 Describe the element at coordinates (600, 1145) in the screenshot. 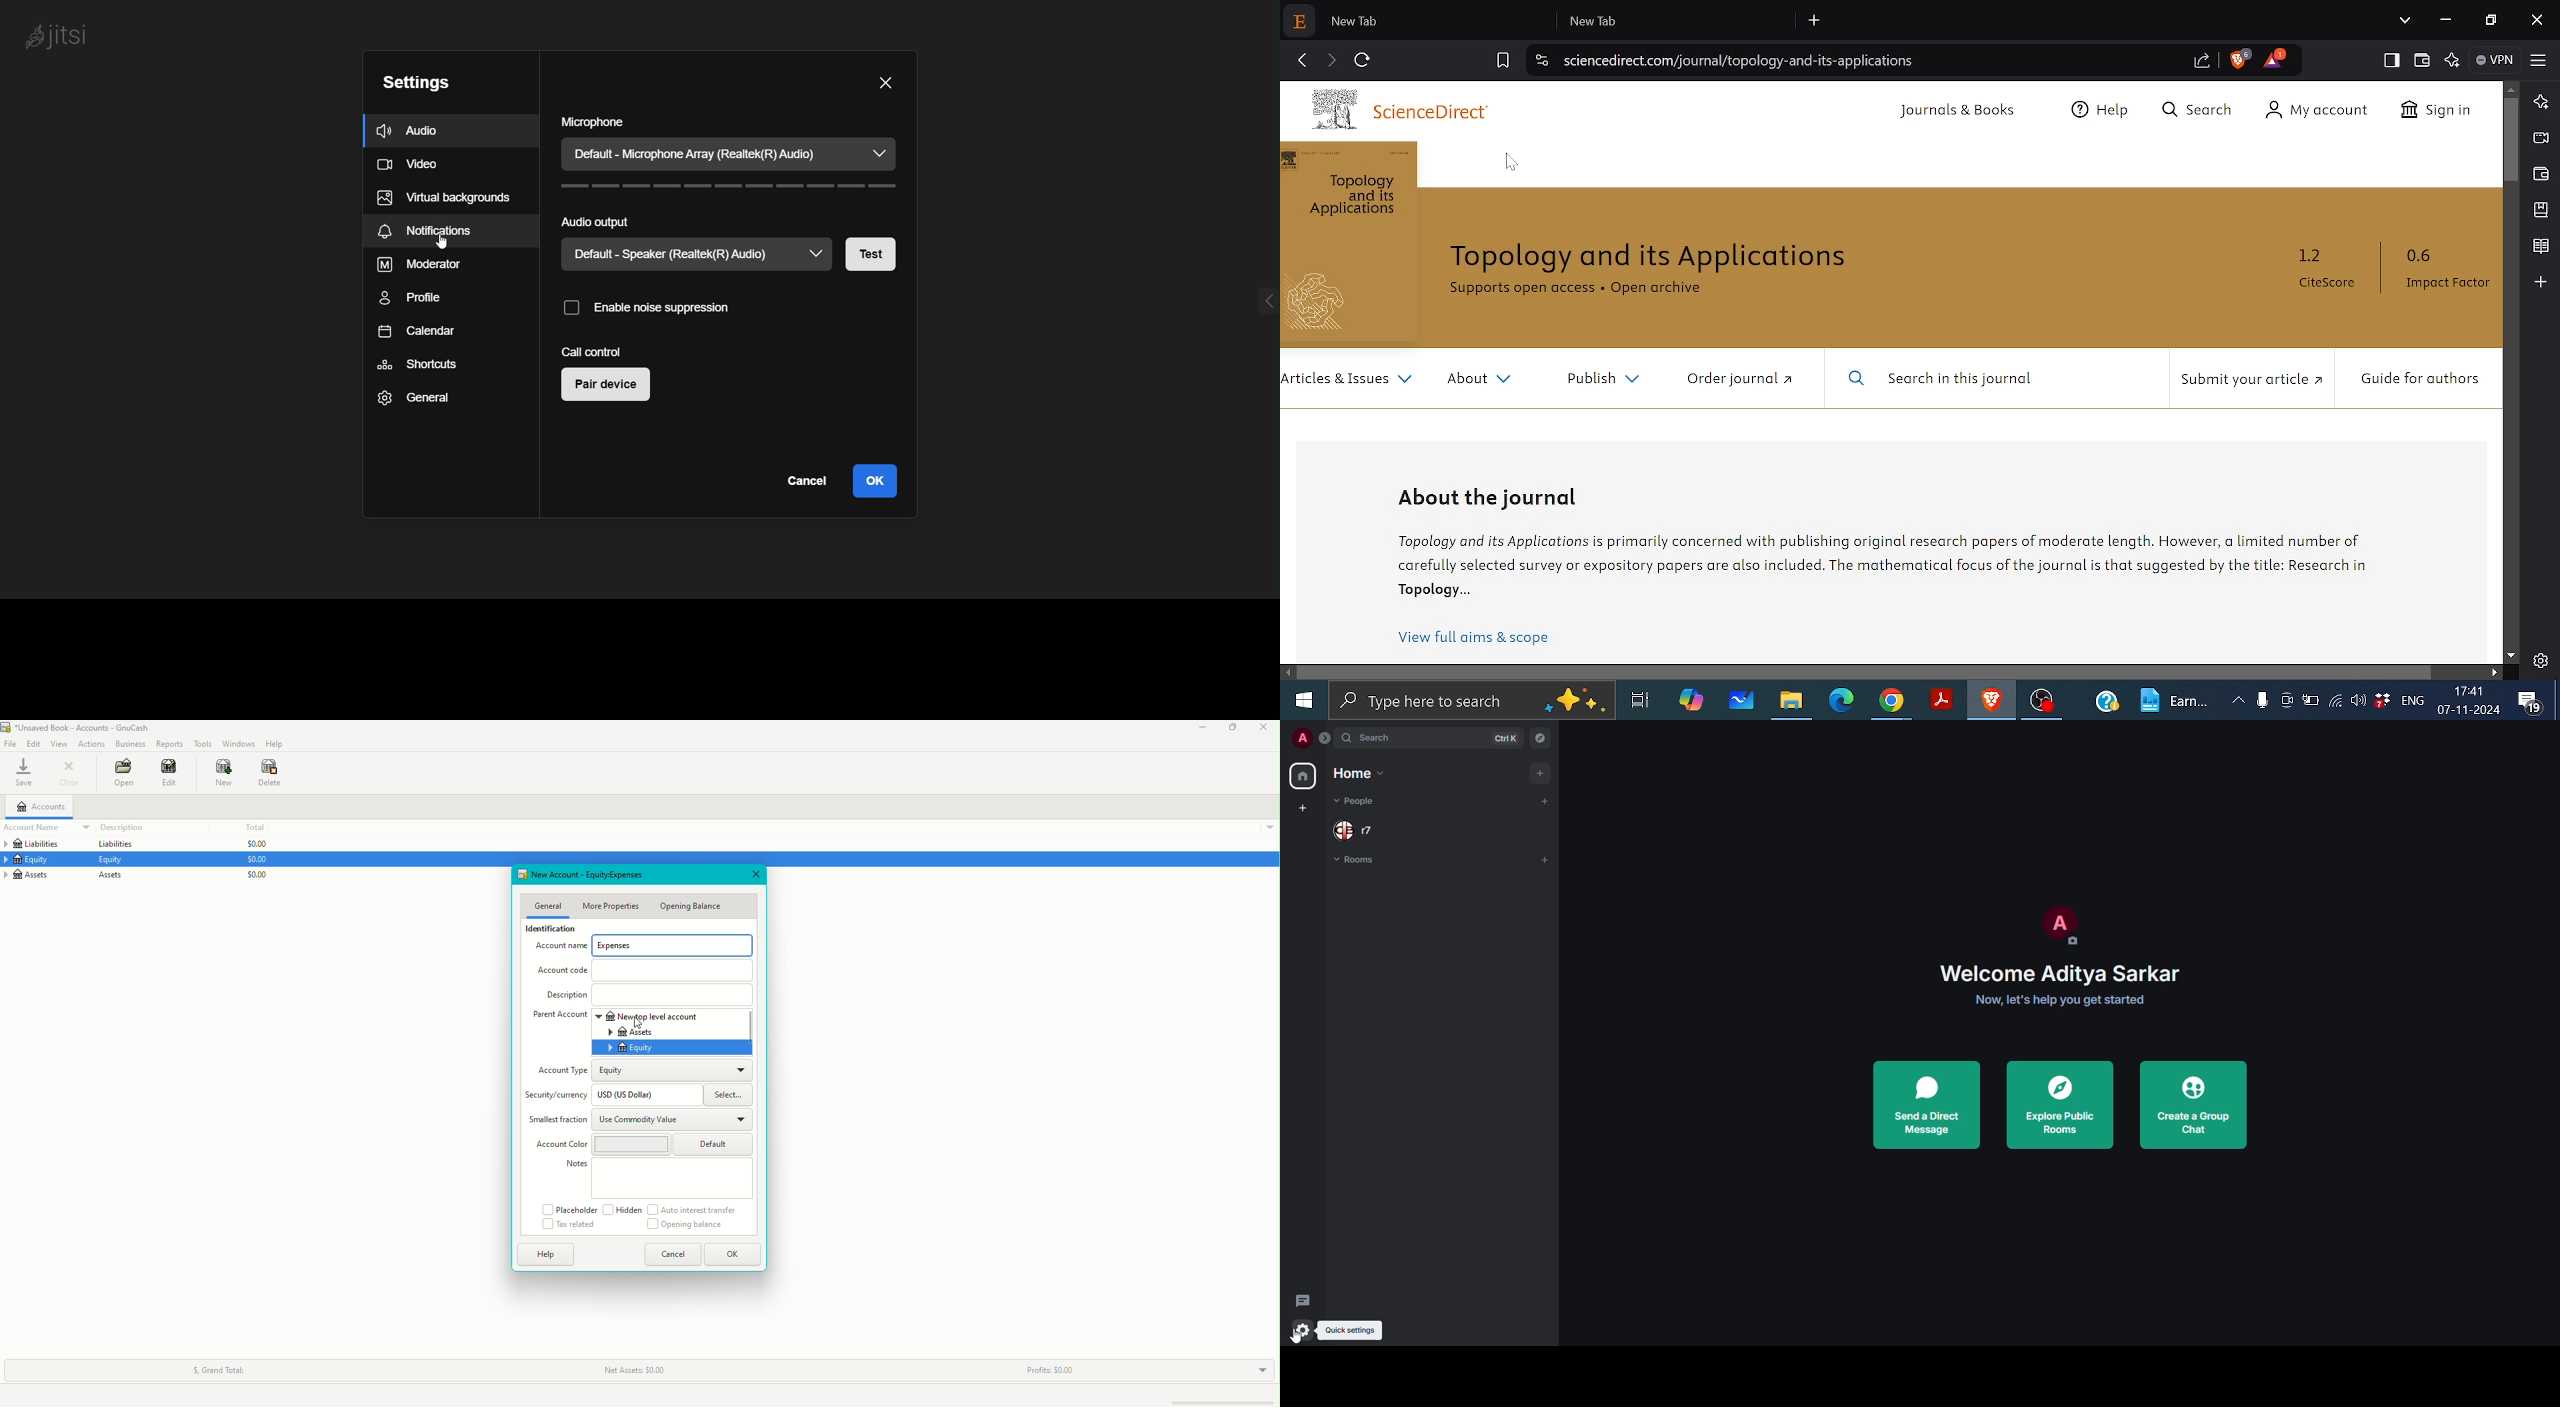

I see `Account Color` at that location.